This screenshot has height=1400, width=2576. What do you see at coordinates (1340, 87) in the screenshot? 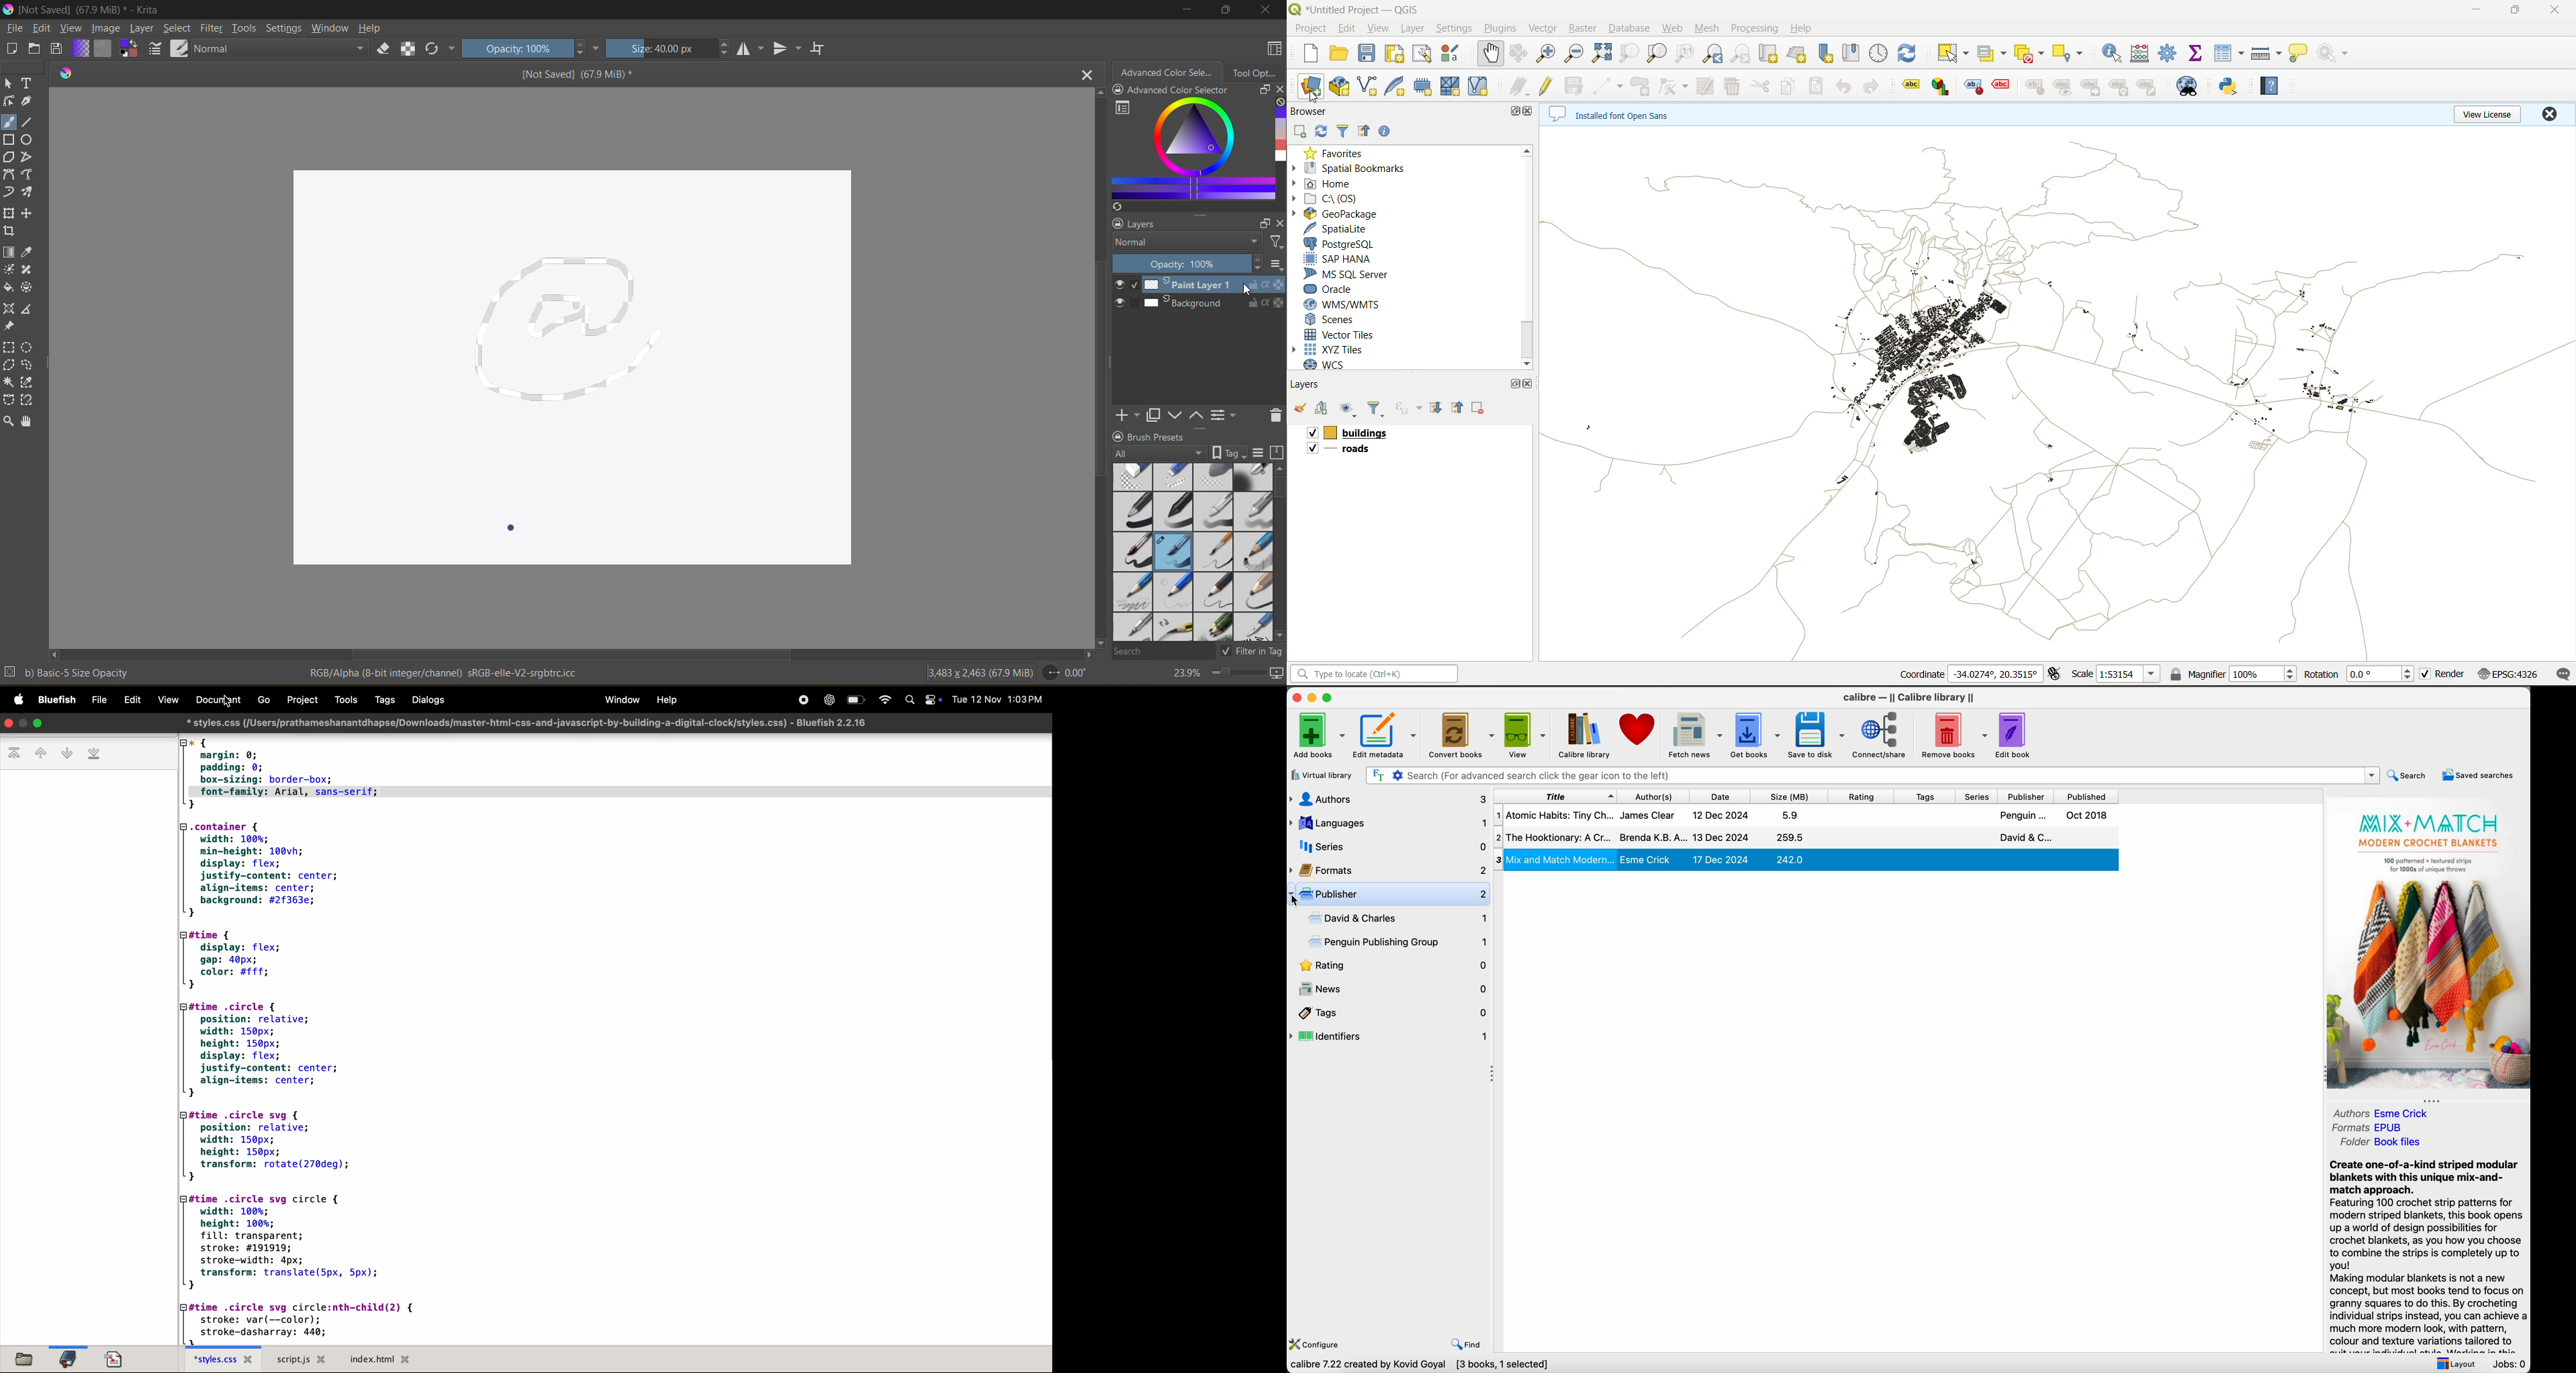
I see `new geopackage layer` at bounding box center [1340, 87].